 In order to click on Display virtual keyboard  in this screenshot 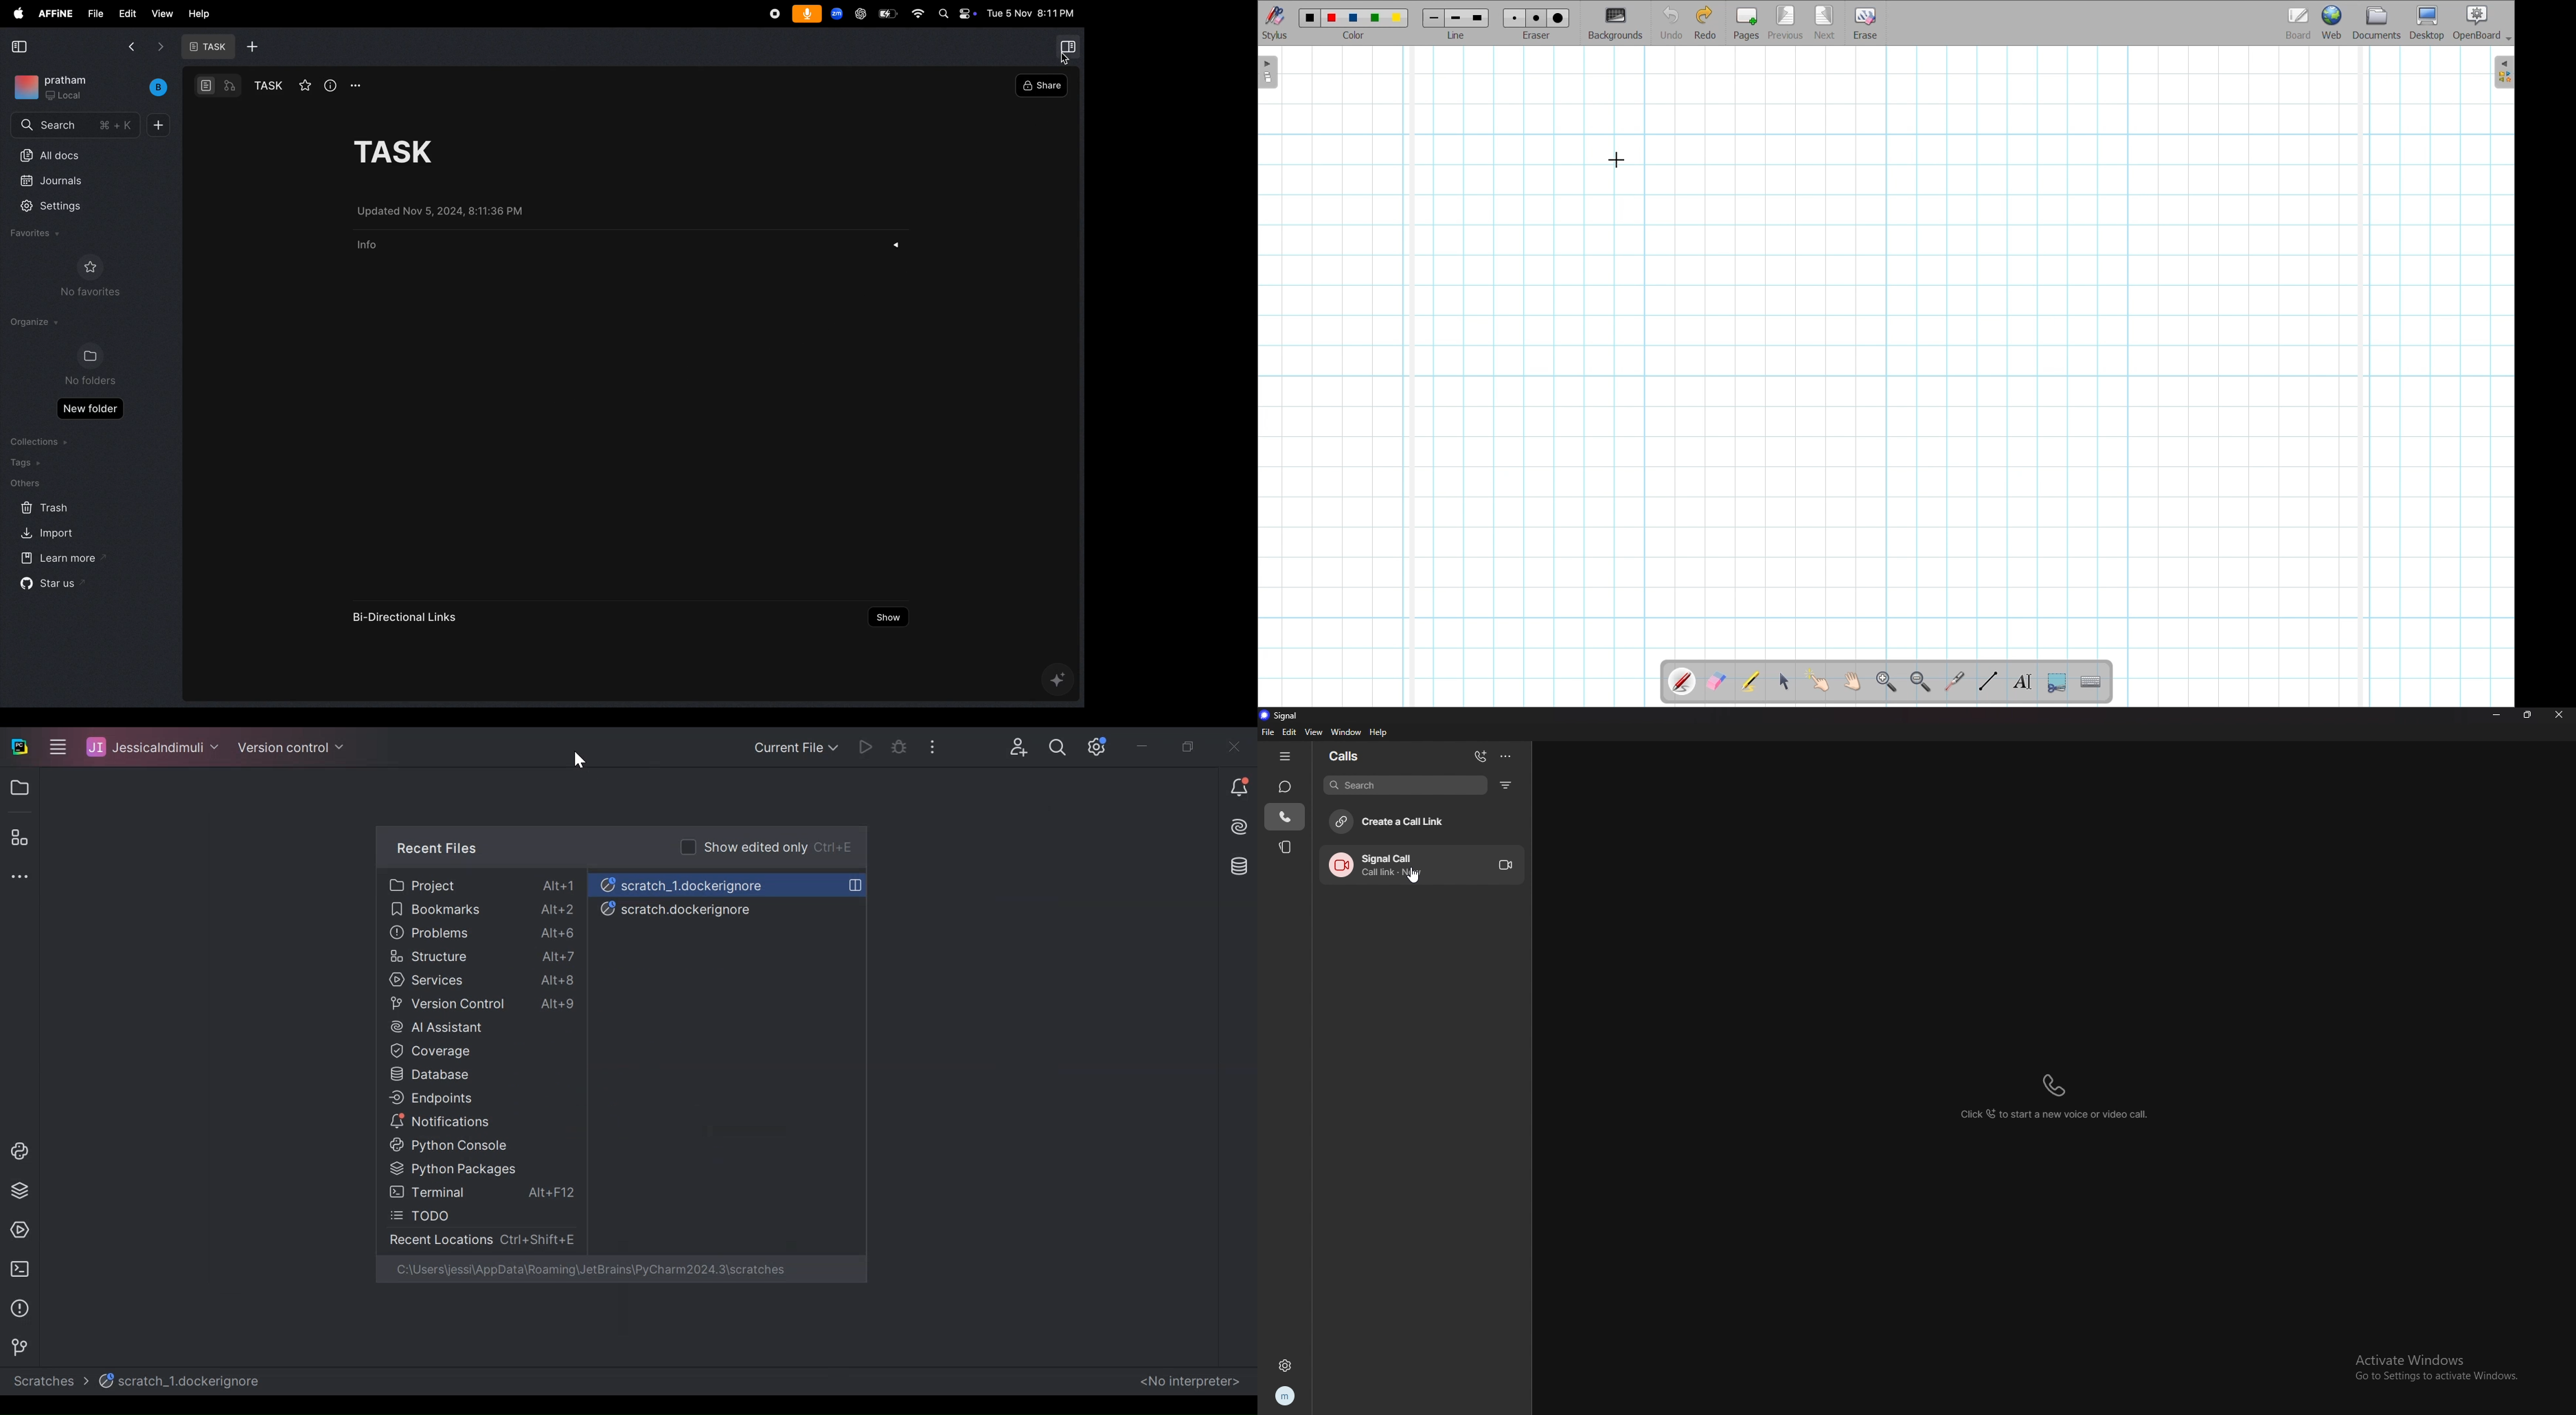, I will do `click(2091, 682)`.